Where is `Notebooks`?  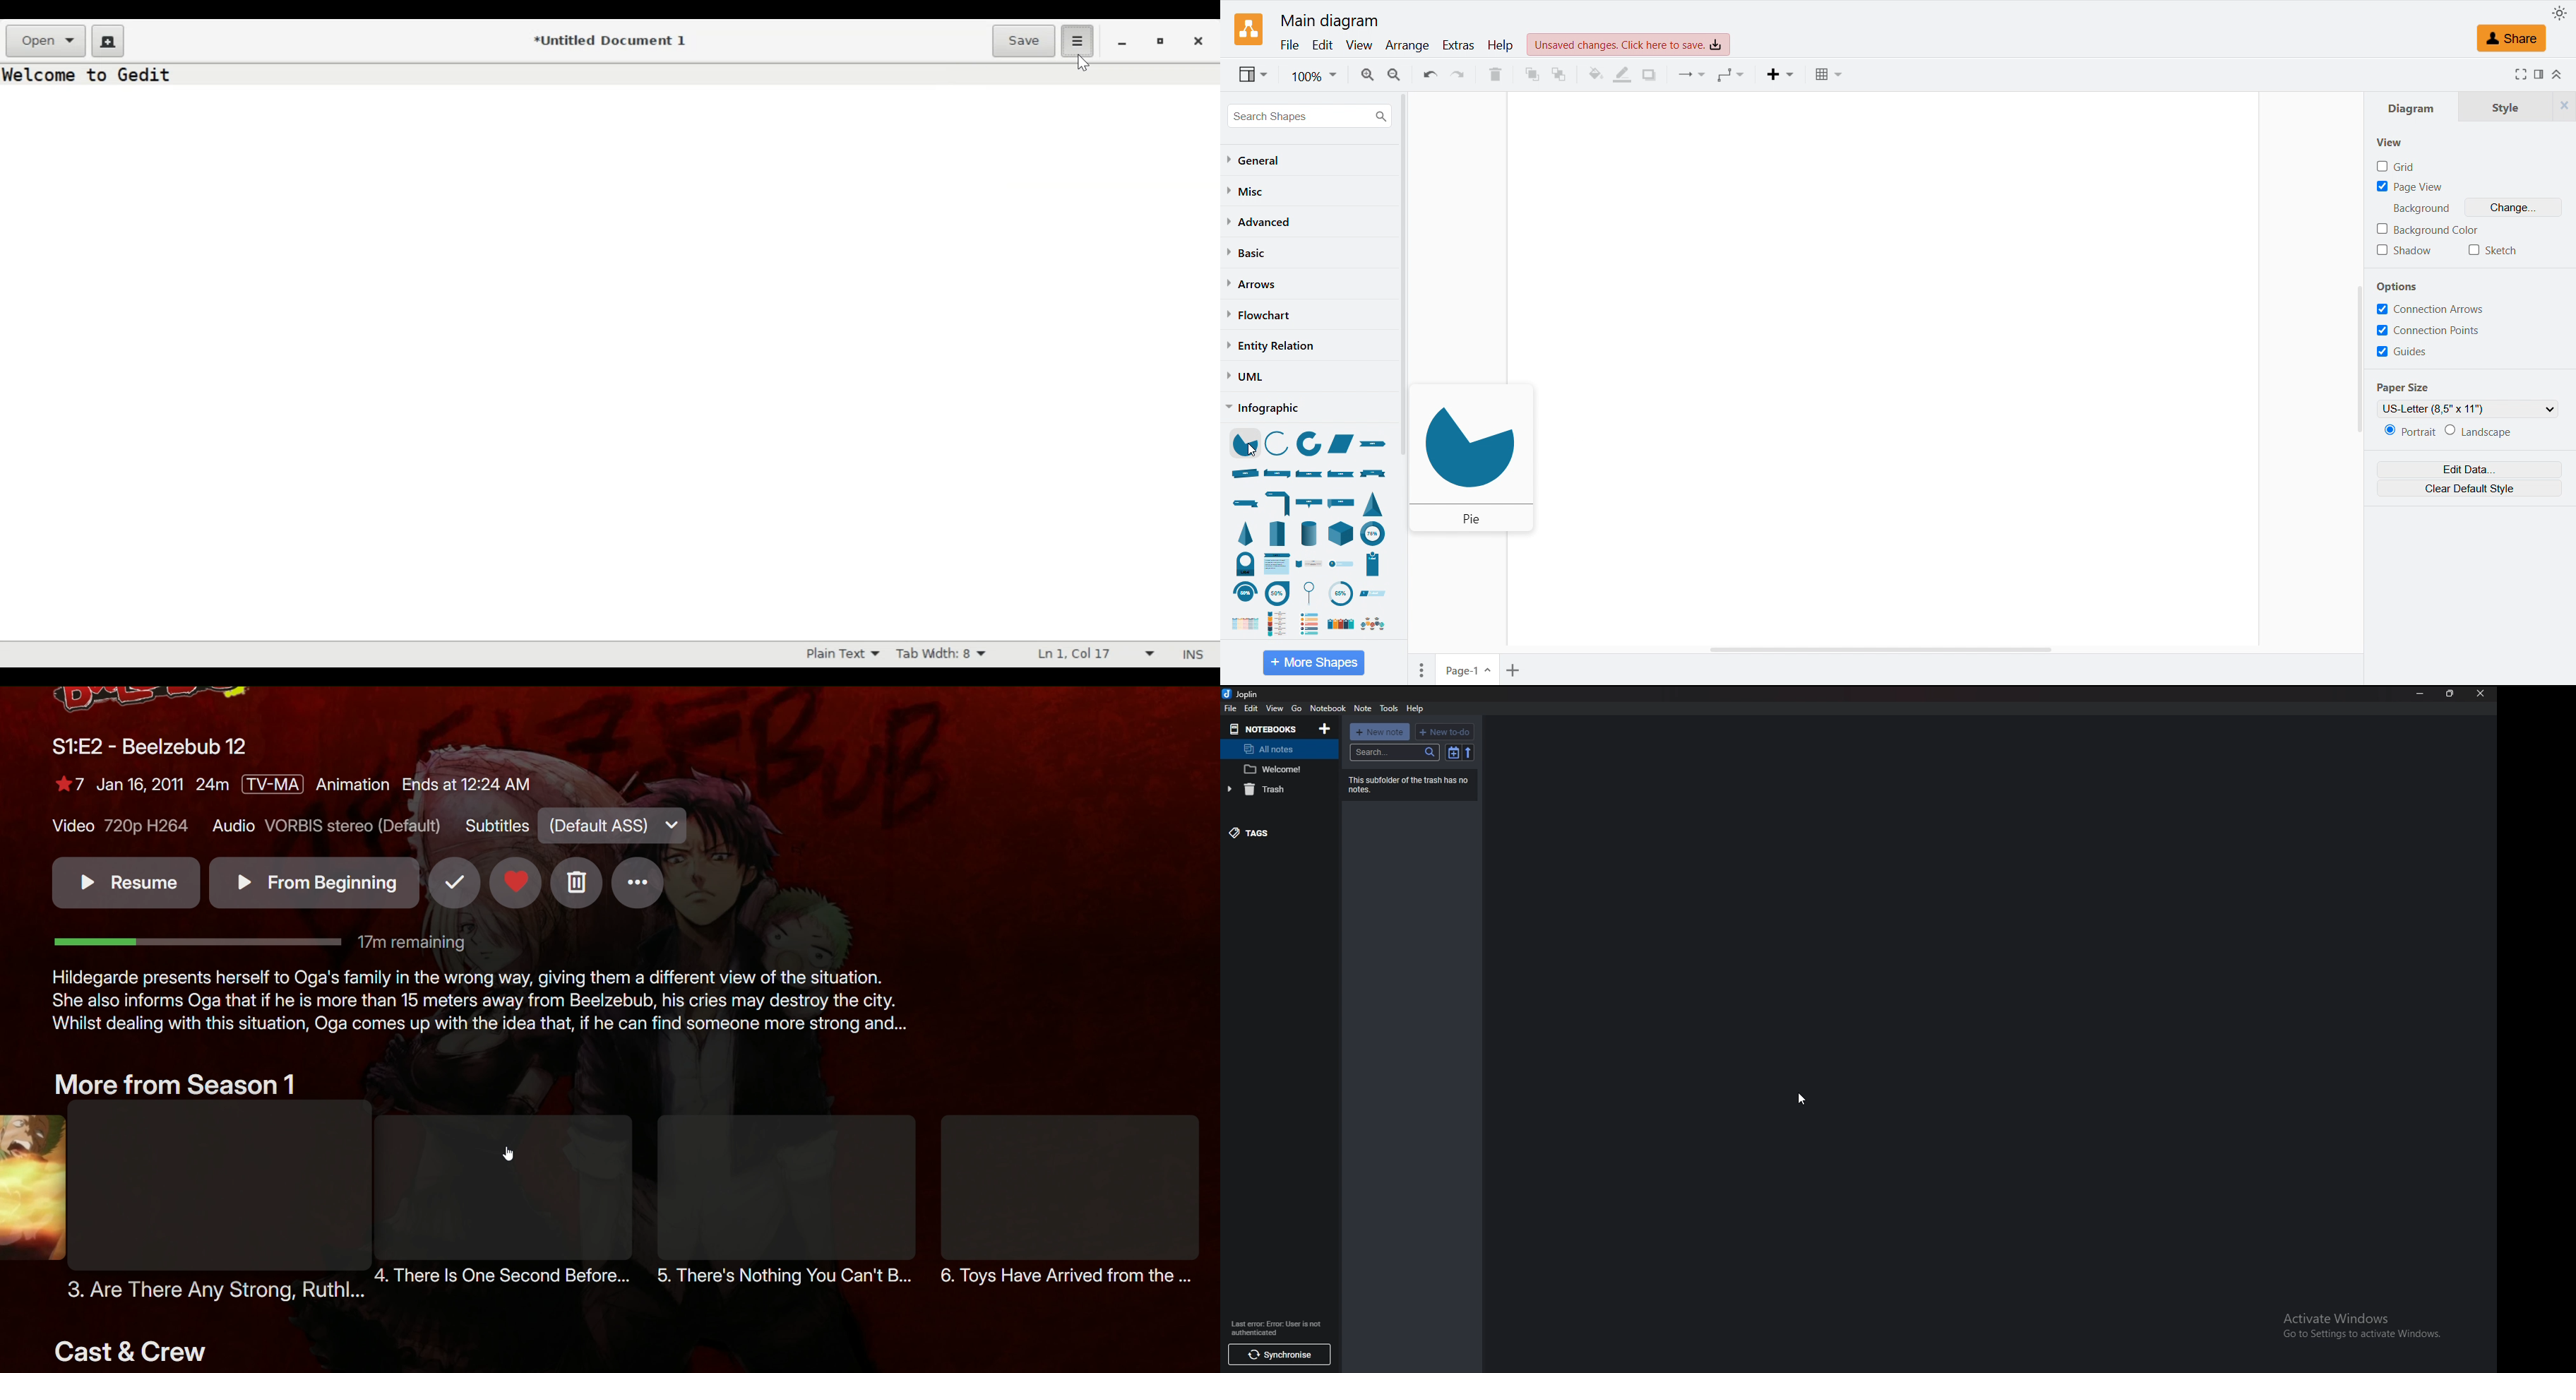 Notebooks is located at coordinates (1264, 729).